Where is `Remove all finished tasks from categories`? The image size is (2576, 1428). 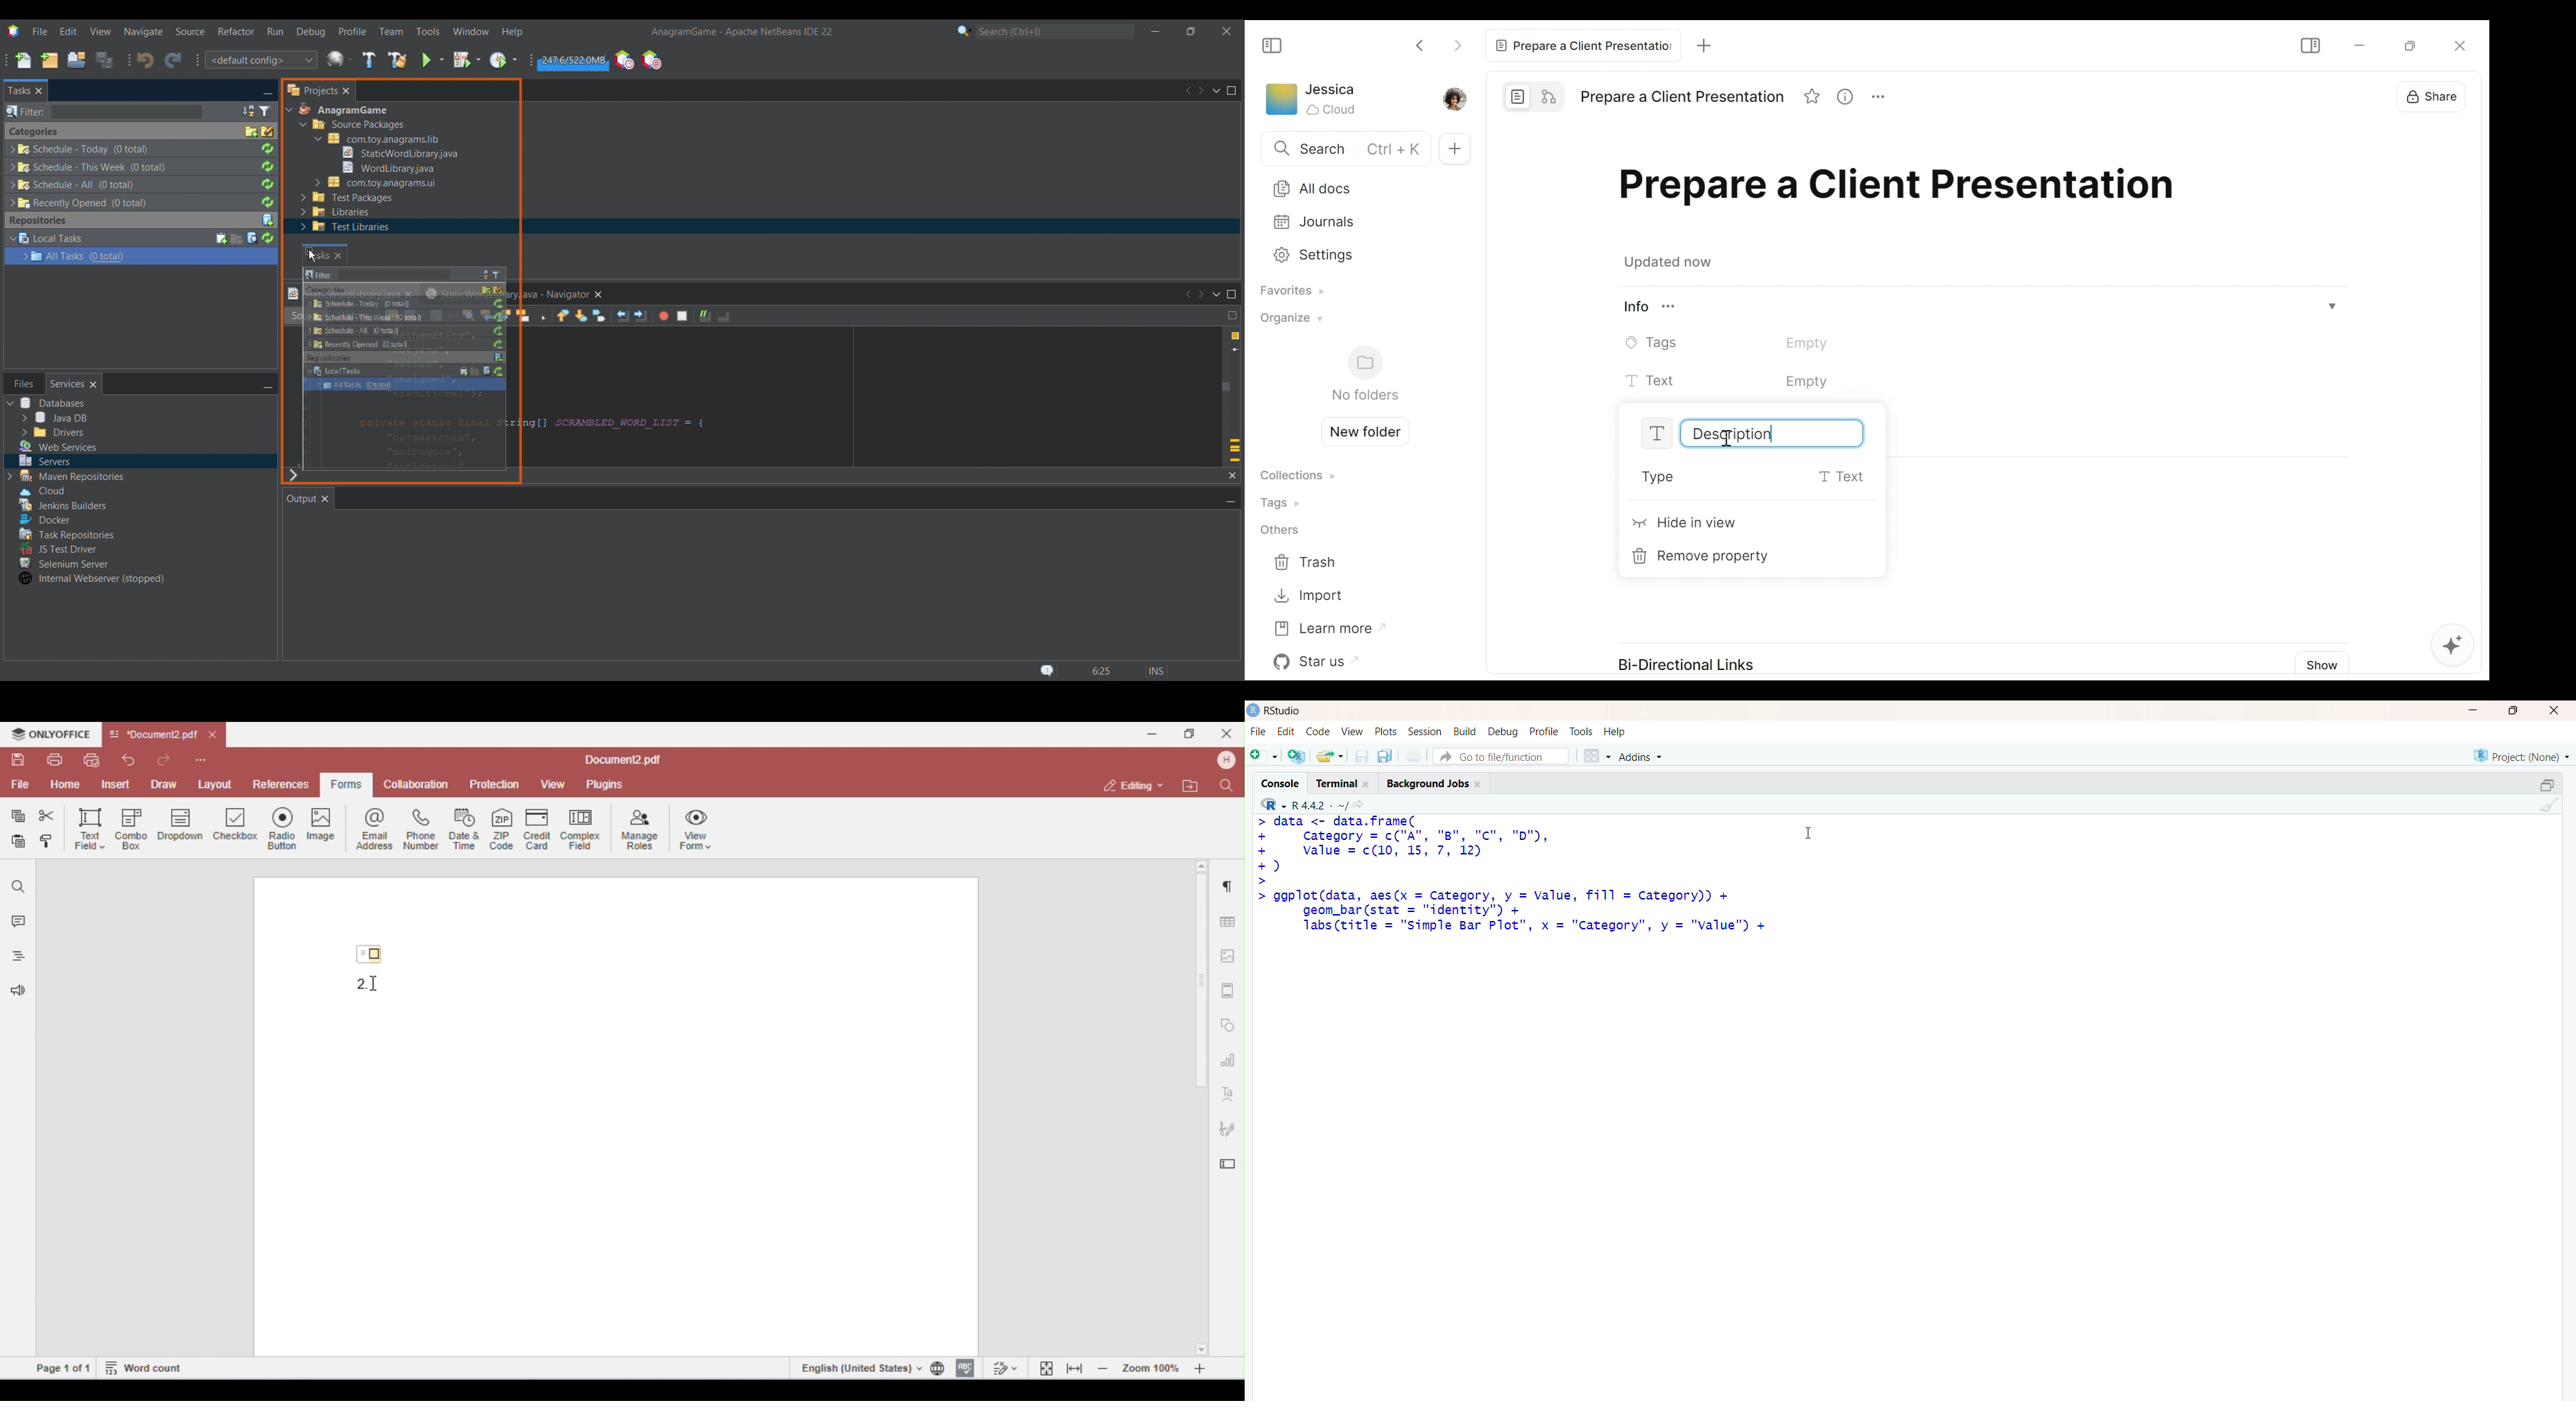 Remove all finished tasks from categories is located at coordinates (268, 132).